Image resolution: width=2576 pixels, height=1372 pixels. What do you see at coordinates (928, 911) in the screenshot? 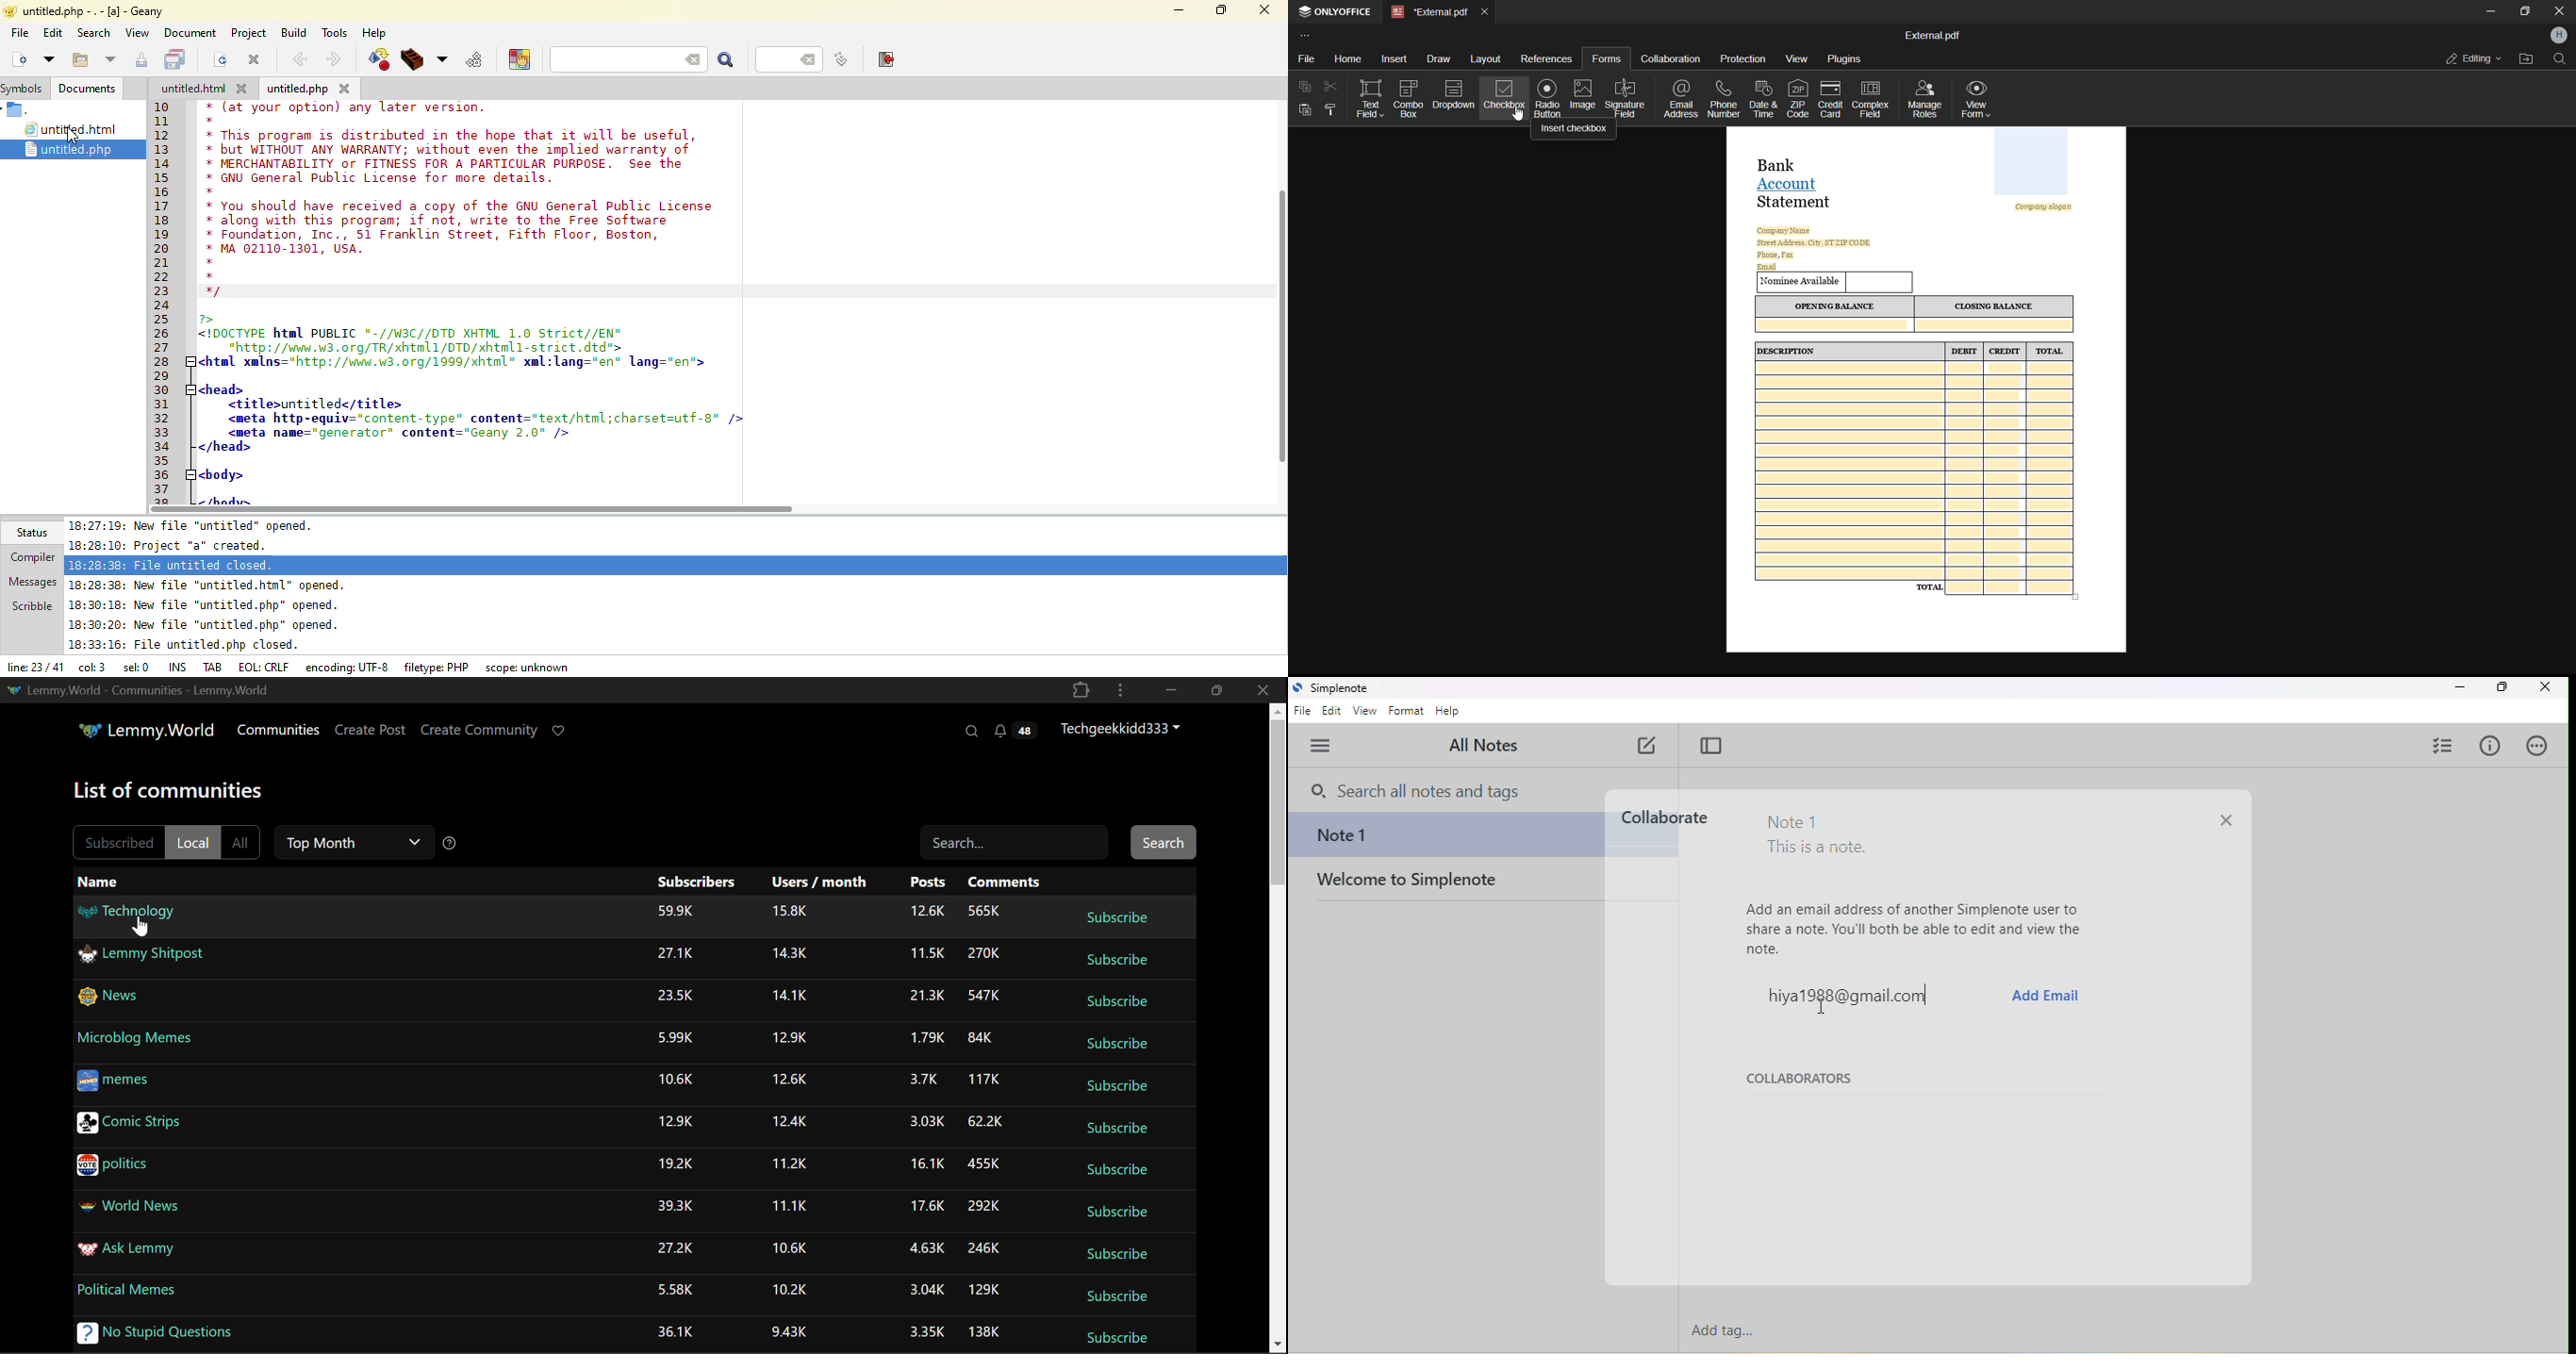
I see `Amount ` at bounding box center [928, 911].